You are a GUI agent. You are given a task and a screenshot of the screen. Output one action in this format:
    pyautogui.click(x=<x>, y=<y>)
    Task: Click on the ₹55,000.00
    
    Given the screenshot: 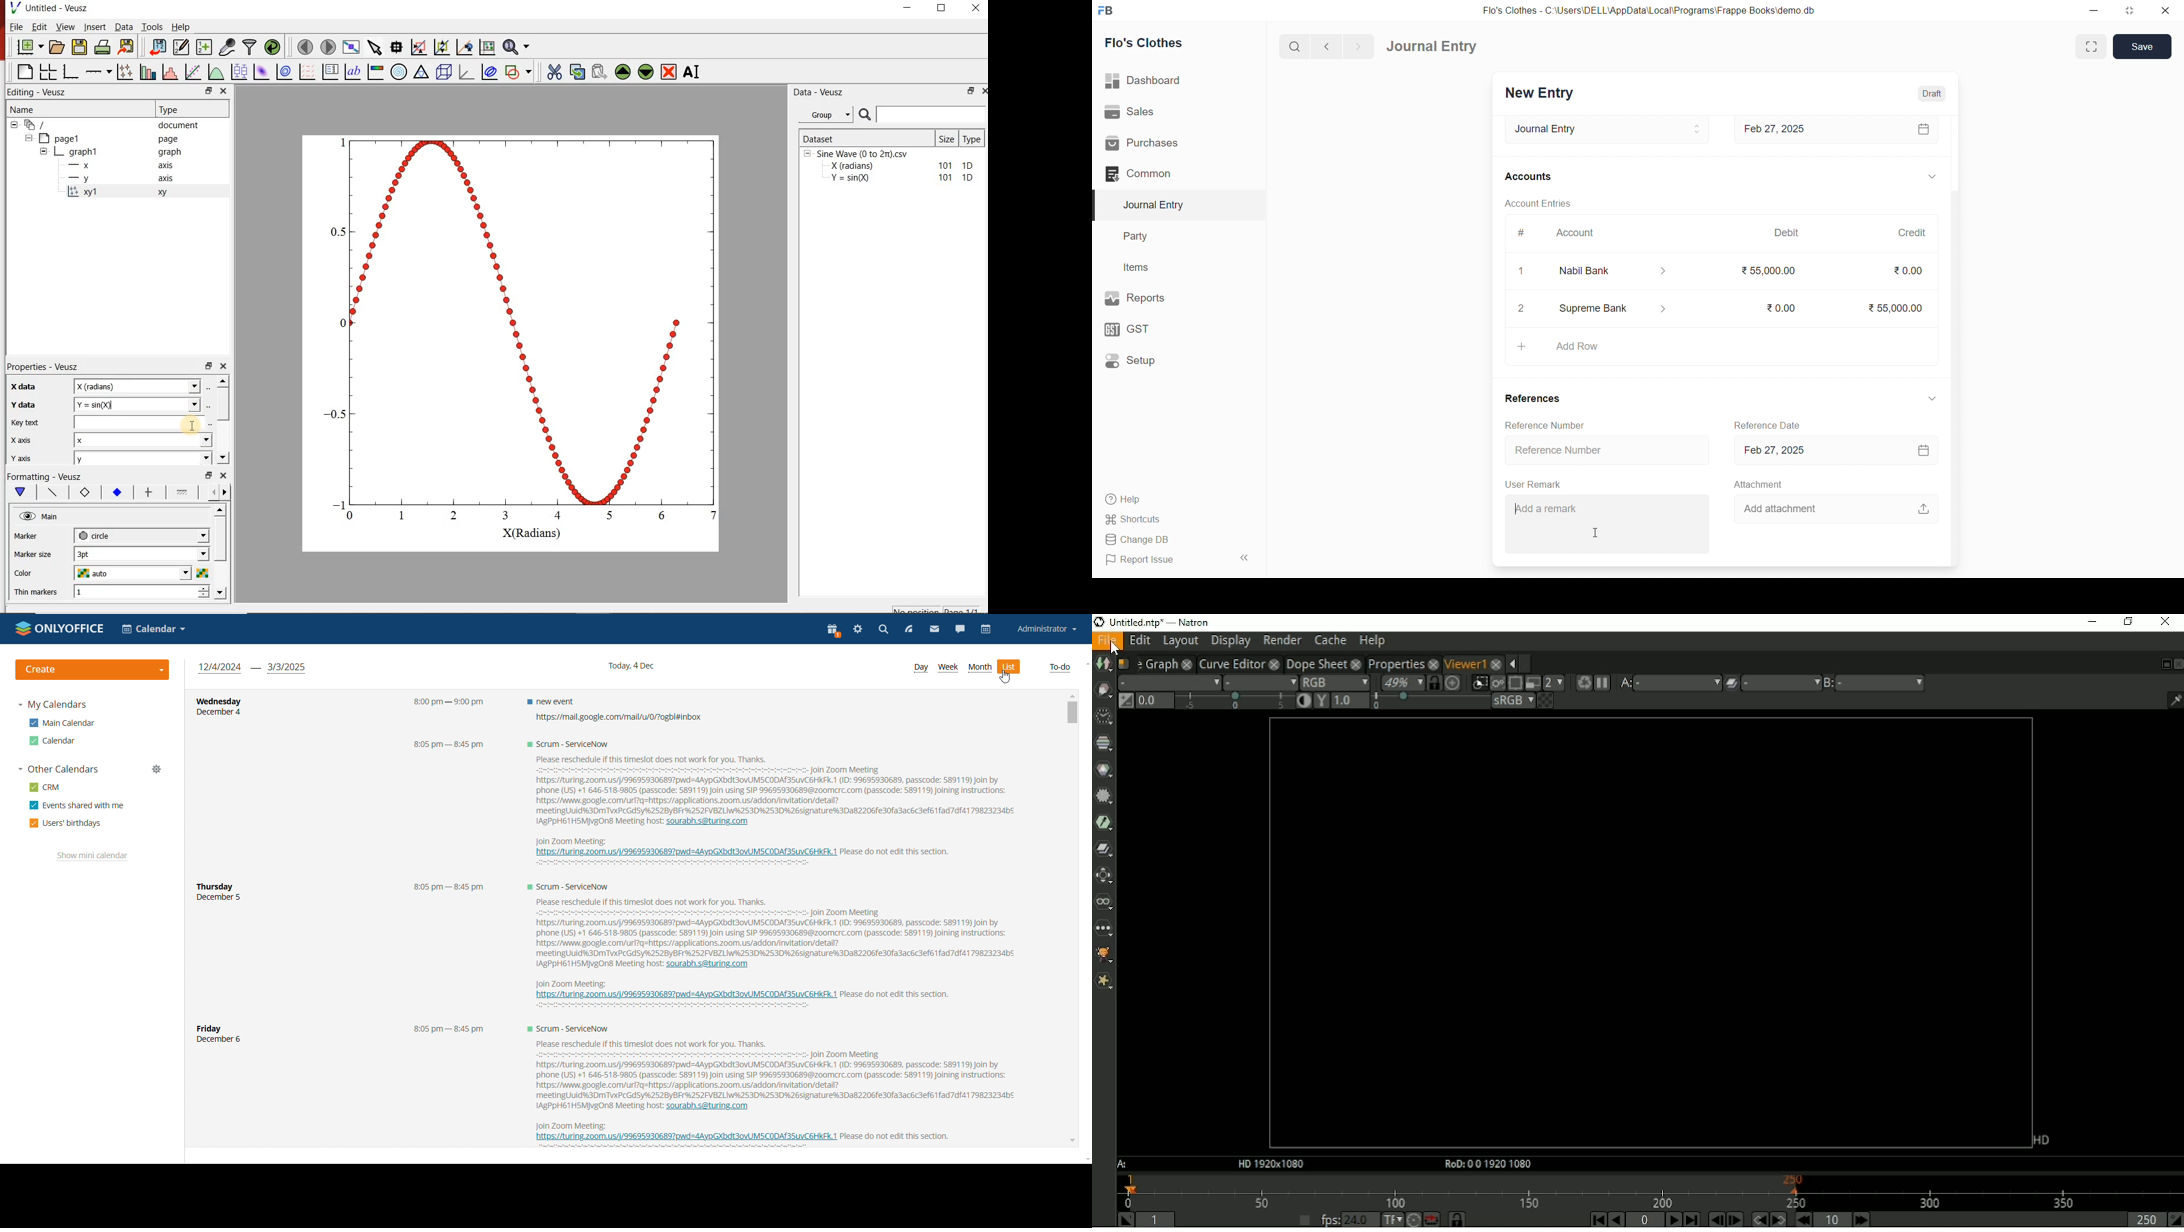 What is the action you would take?
    pyautogui.click(x=1890, y=307)
    